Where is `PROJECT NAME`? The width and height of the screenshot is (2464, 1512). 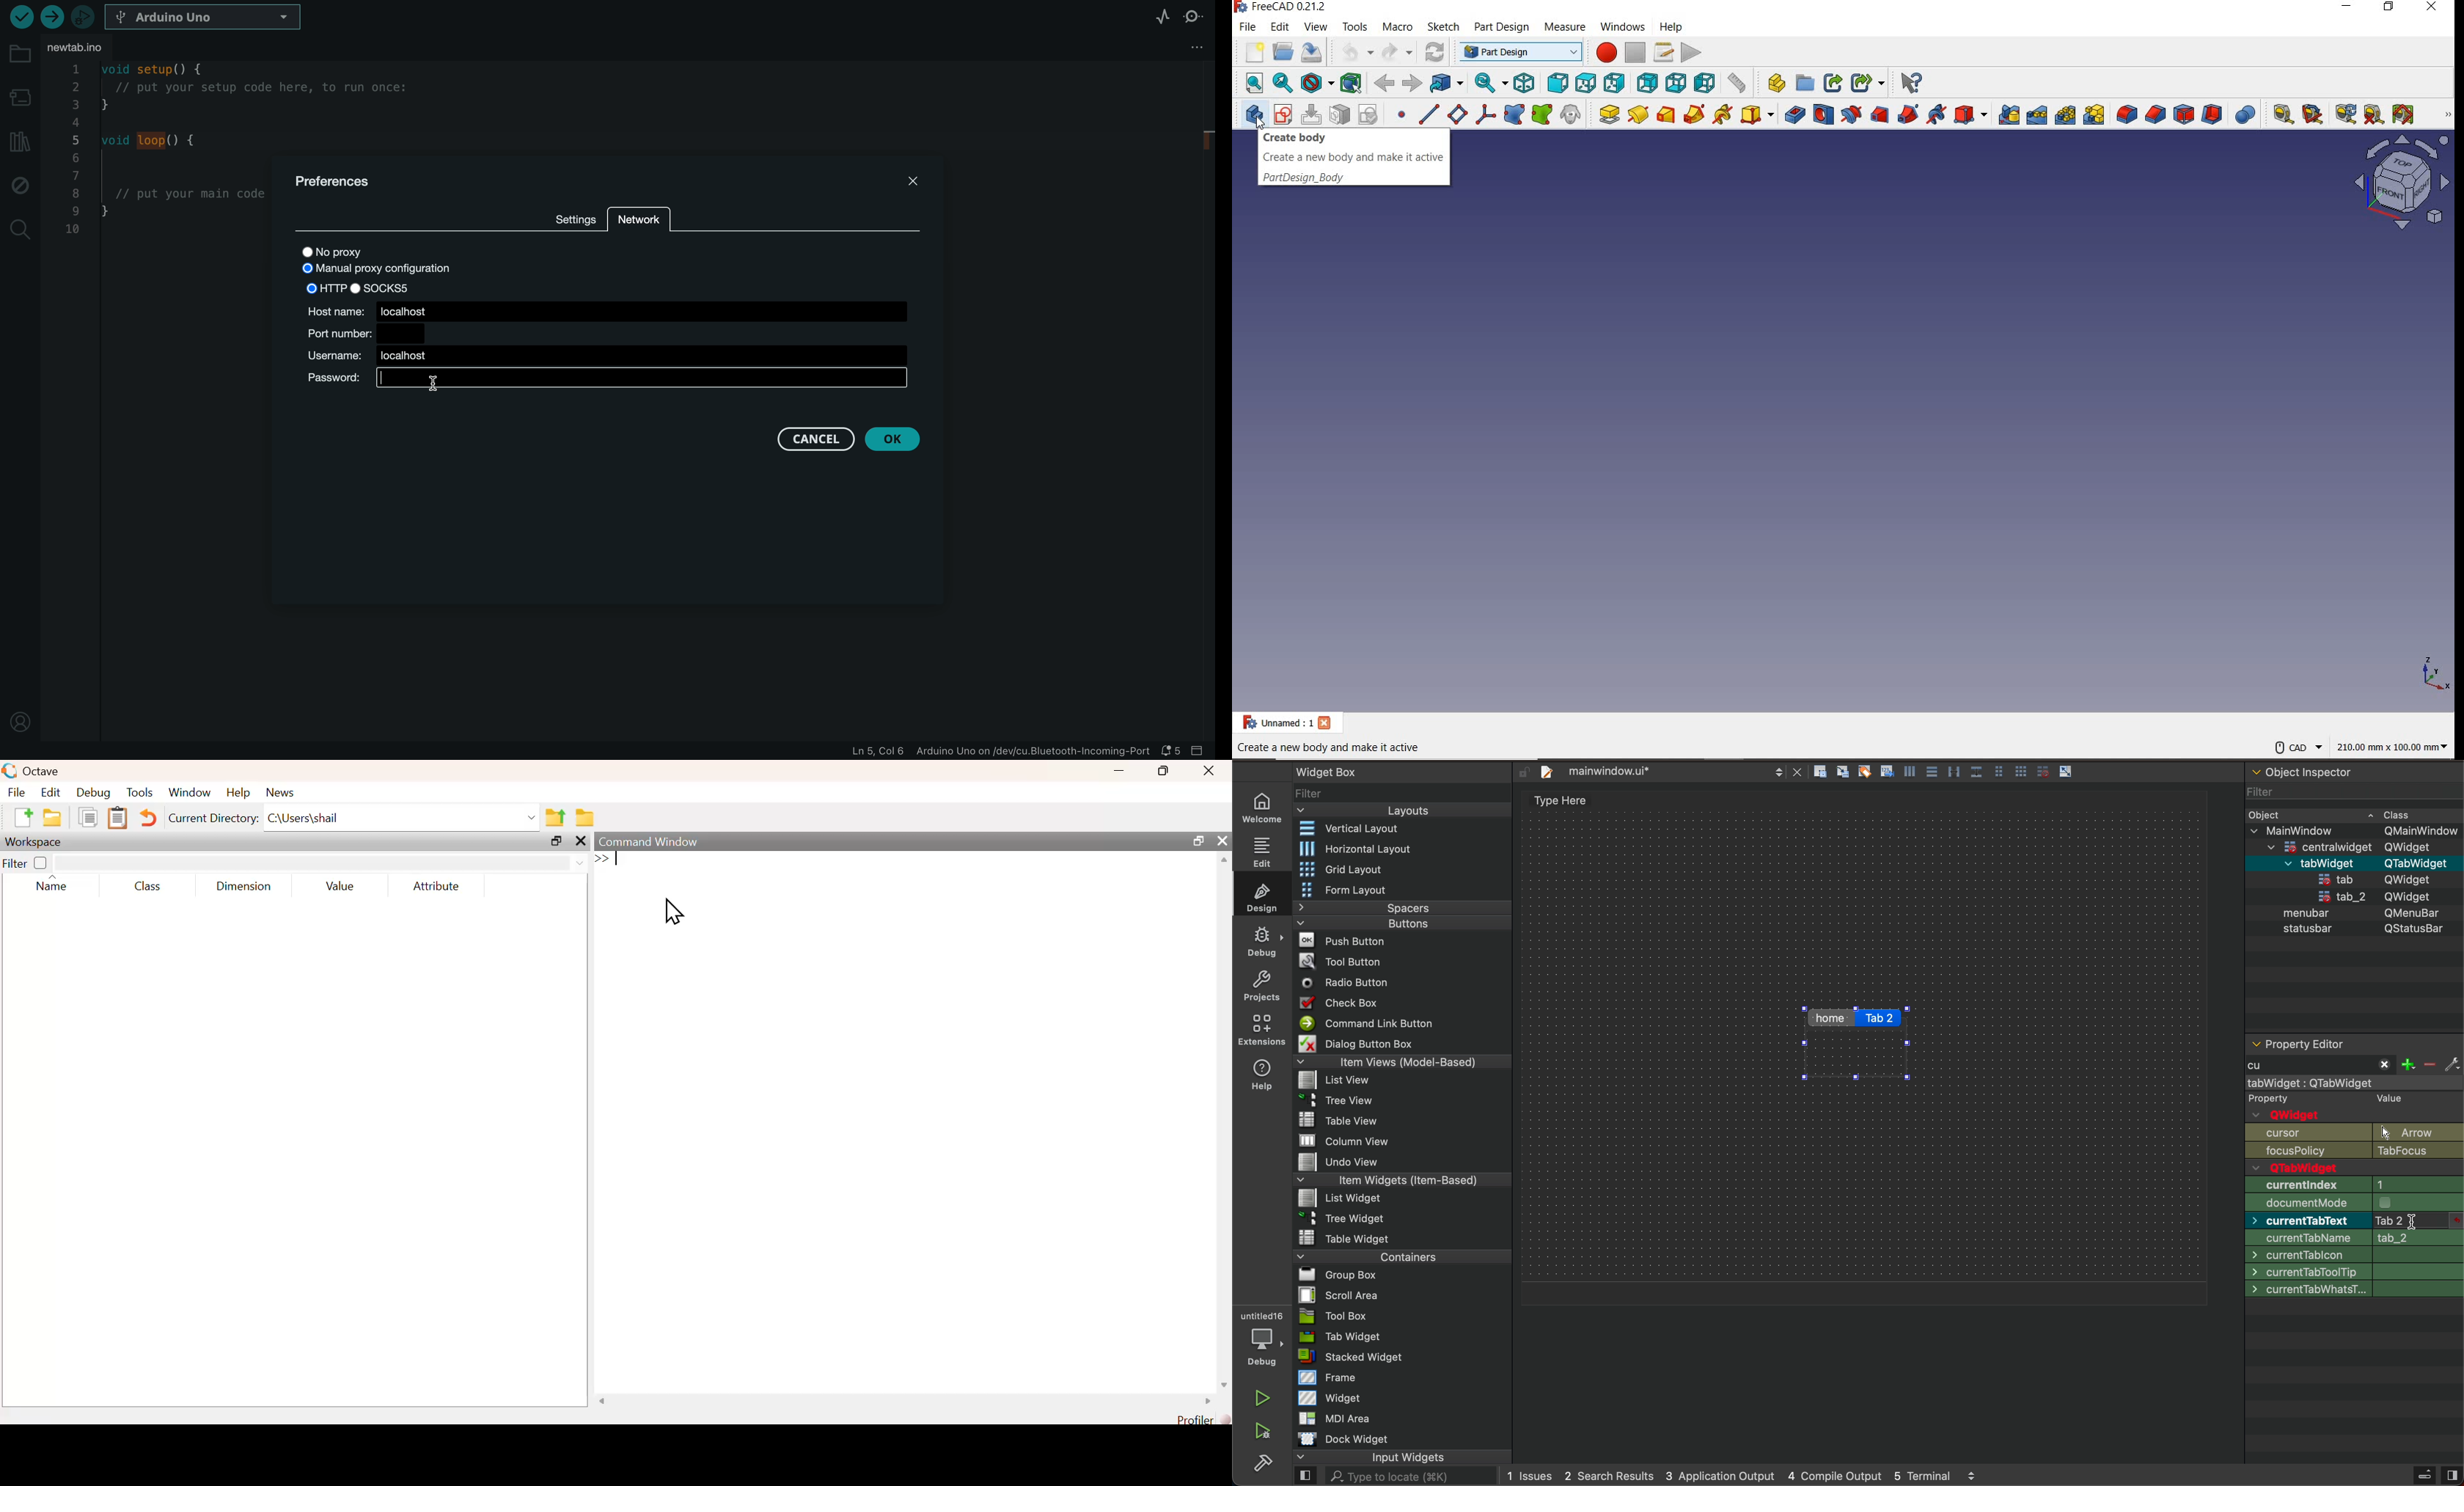
PROJECT NAME is located at coordinates (1289, 723).